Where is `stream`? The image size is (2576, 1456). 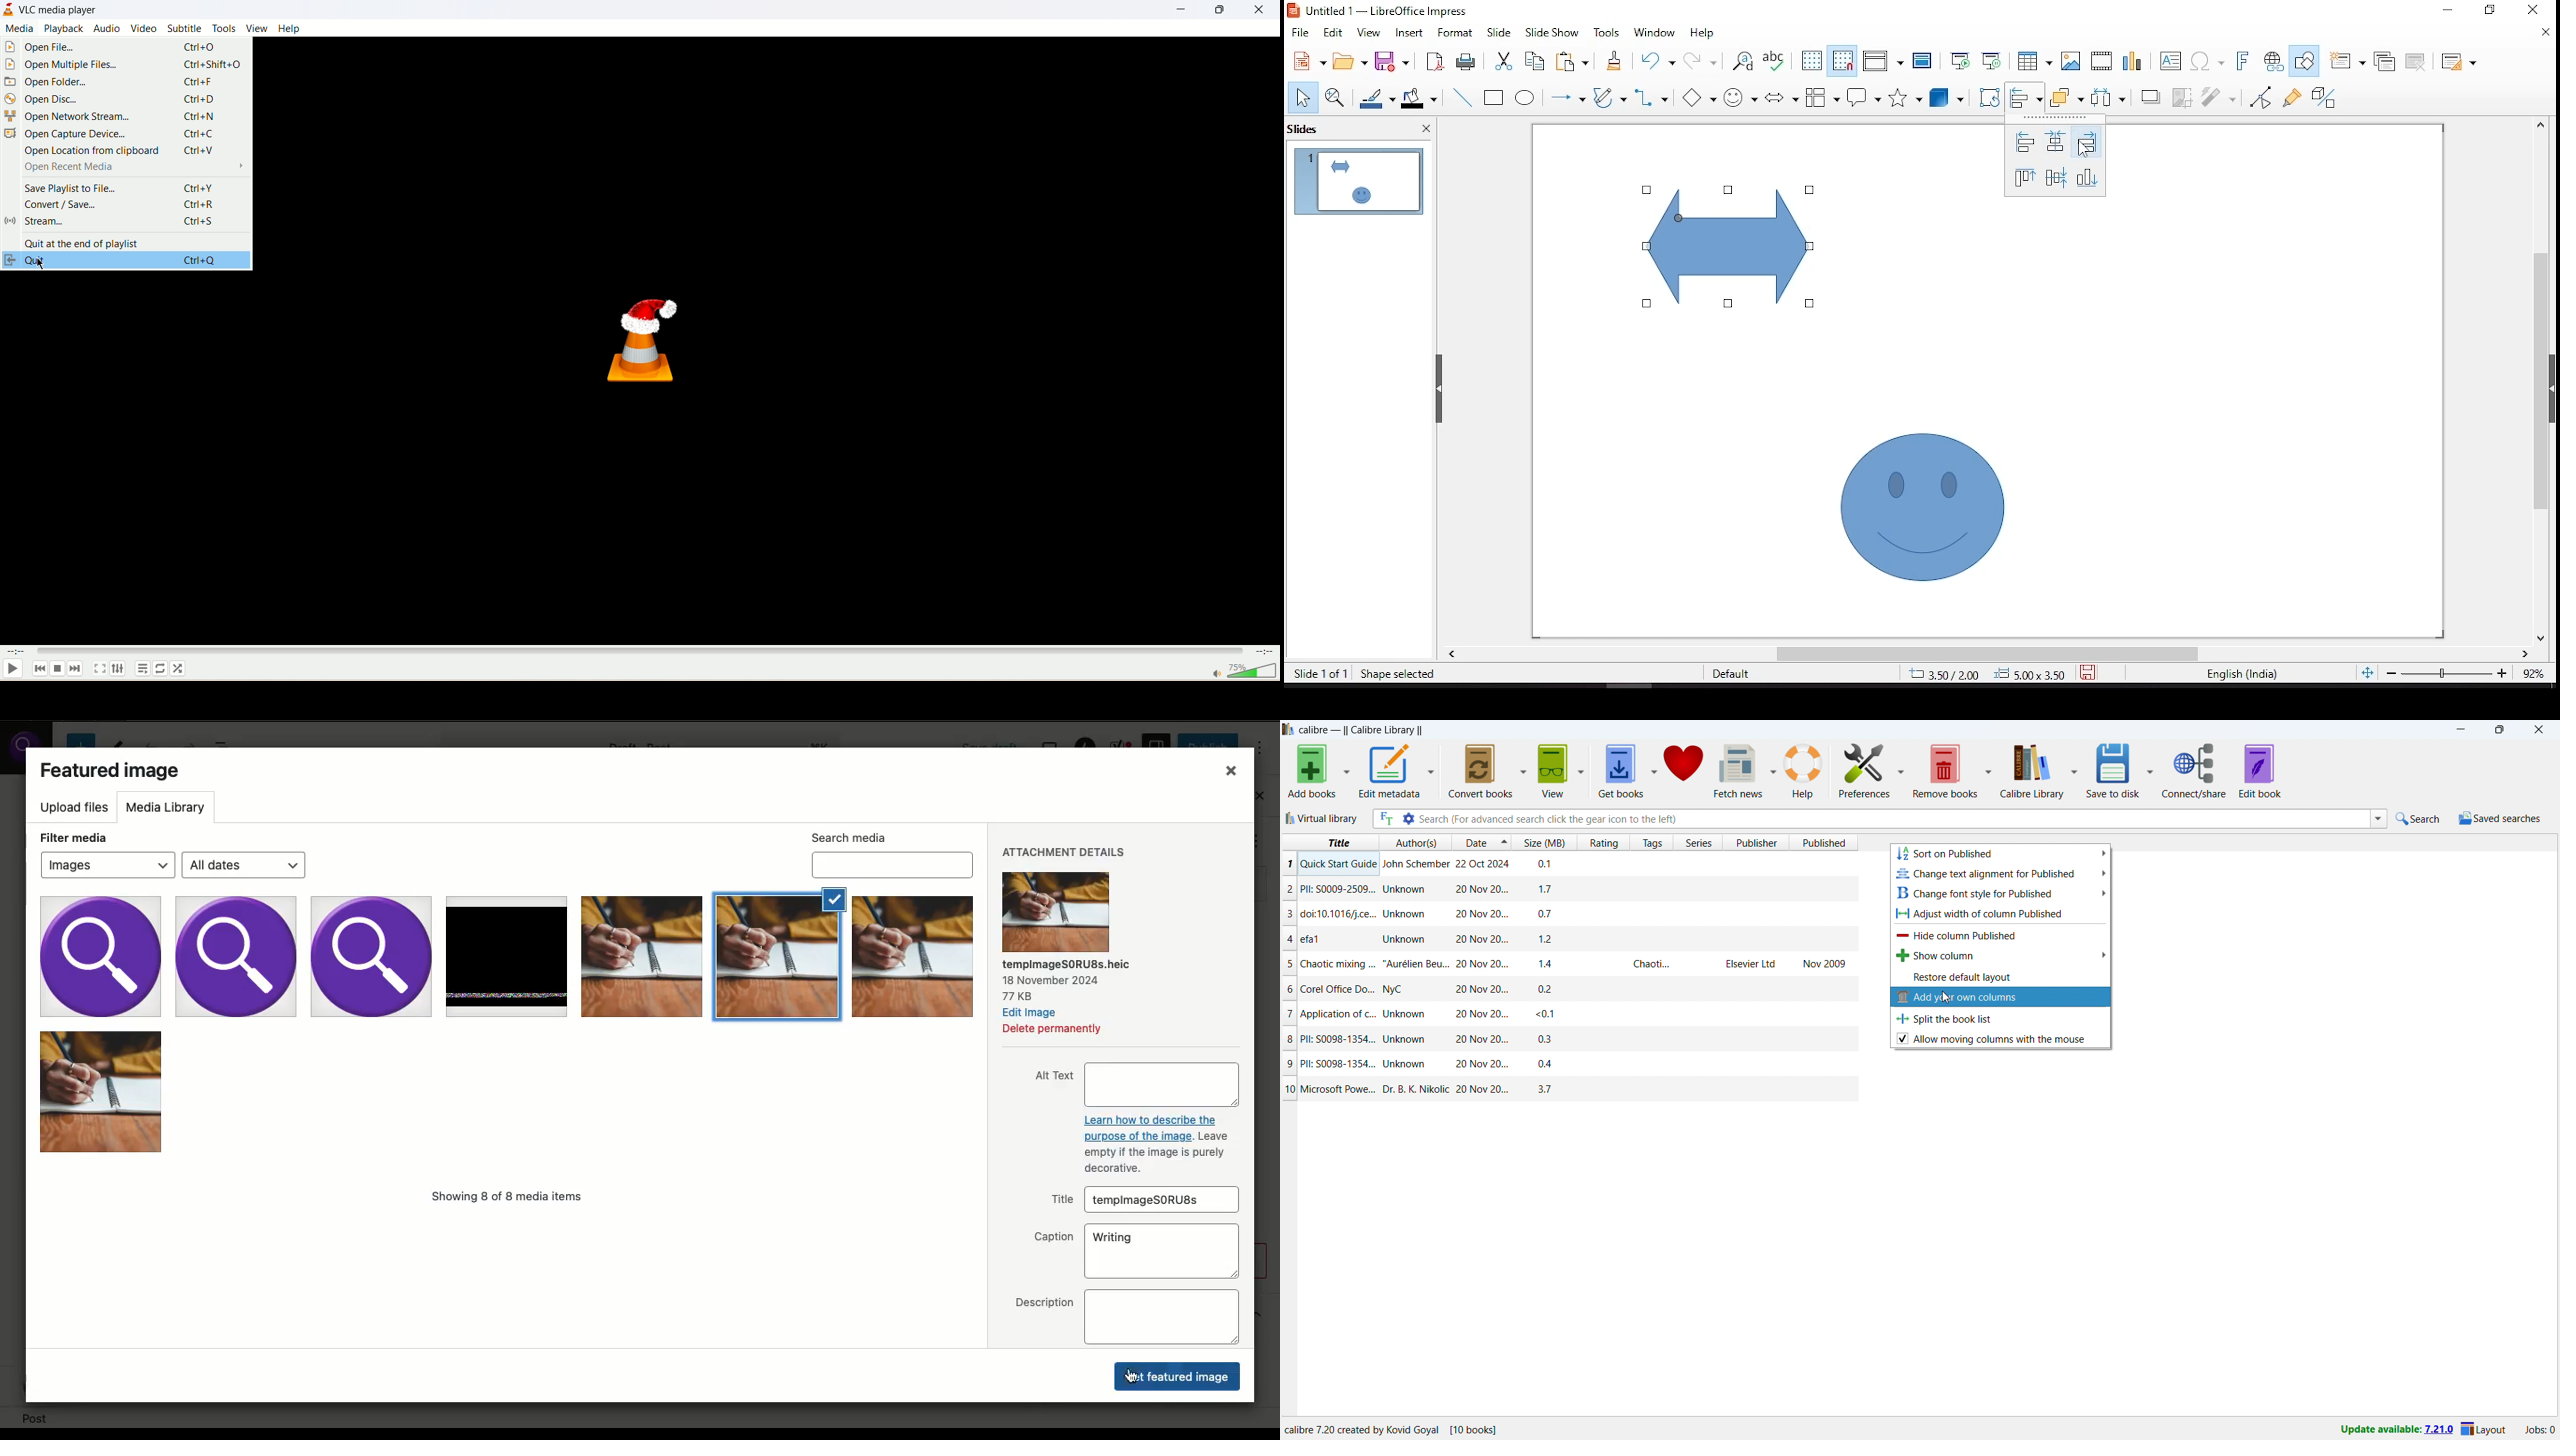 stream is located at coordinates (125, 223).